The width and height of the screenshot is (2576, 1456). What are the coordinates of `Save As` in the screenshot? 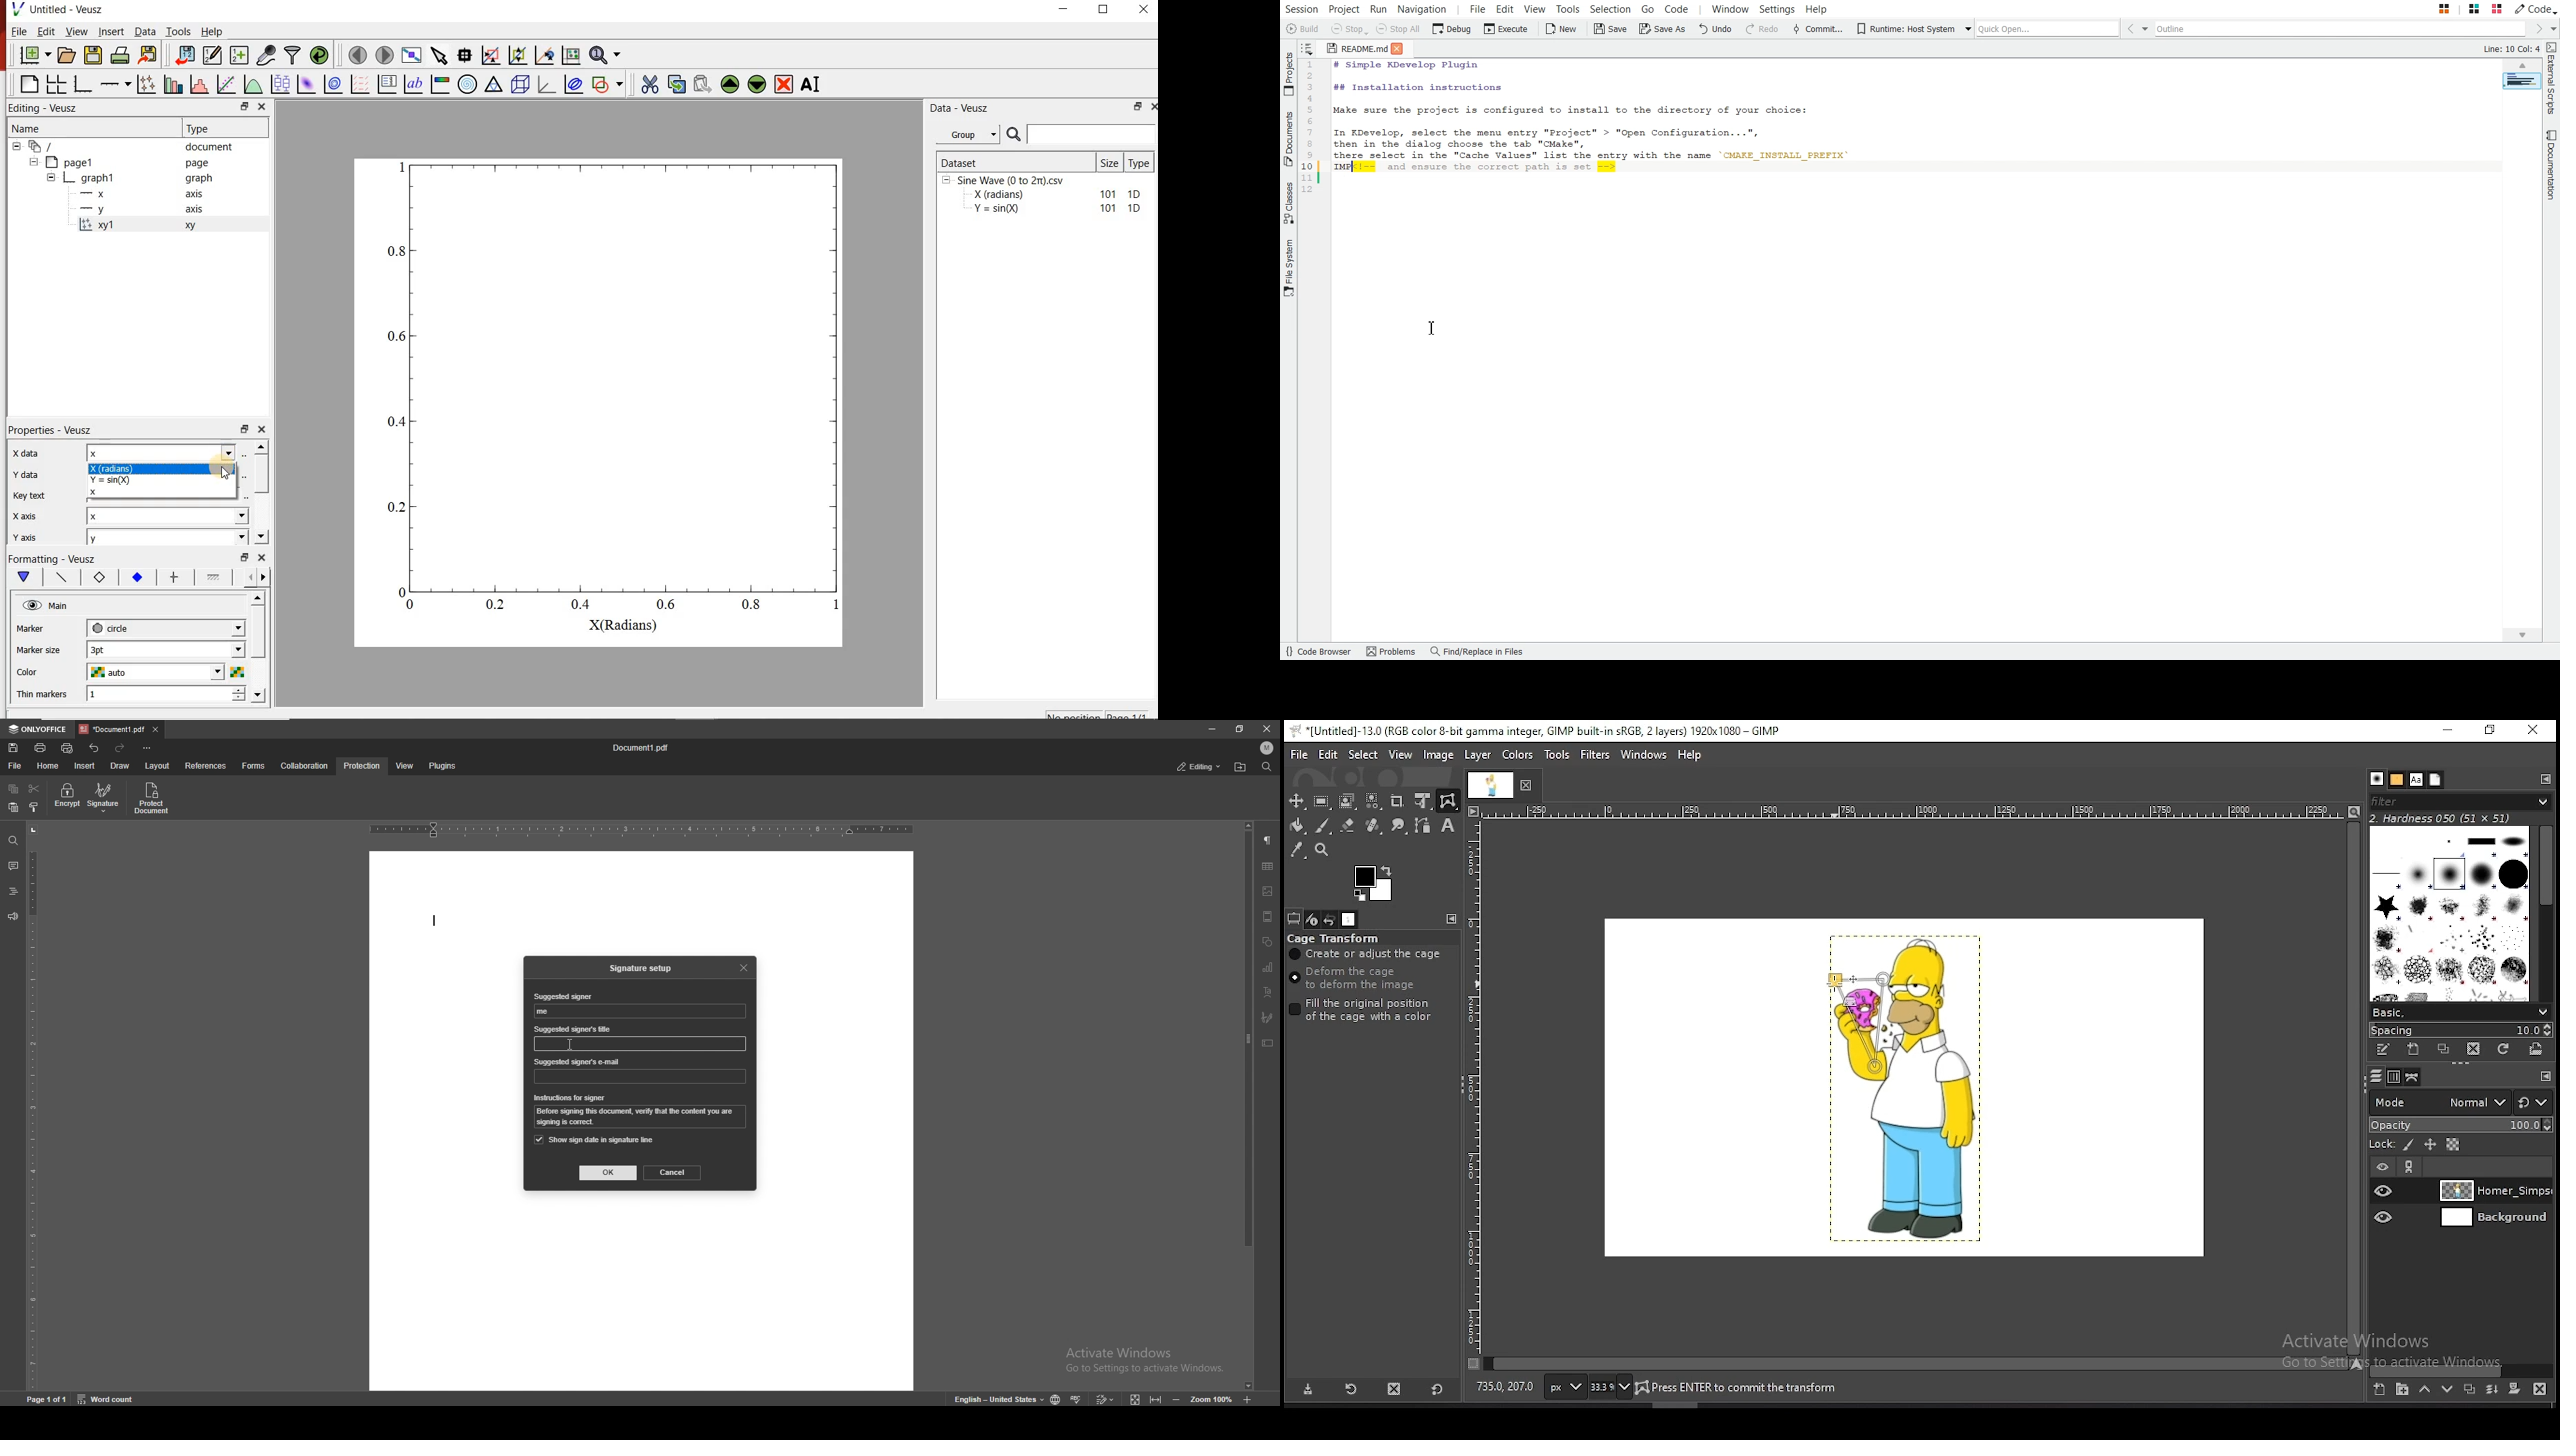 It's located at (1661, 29).